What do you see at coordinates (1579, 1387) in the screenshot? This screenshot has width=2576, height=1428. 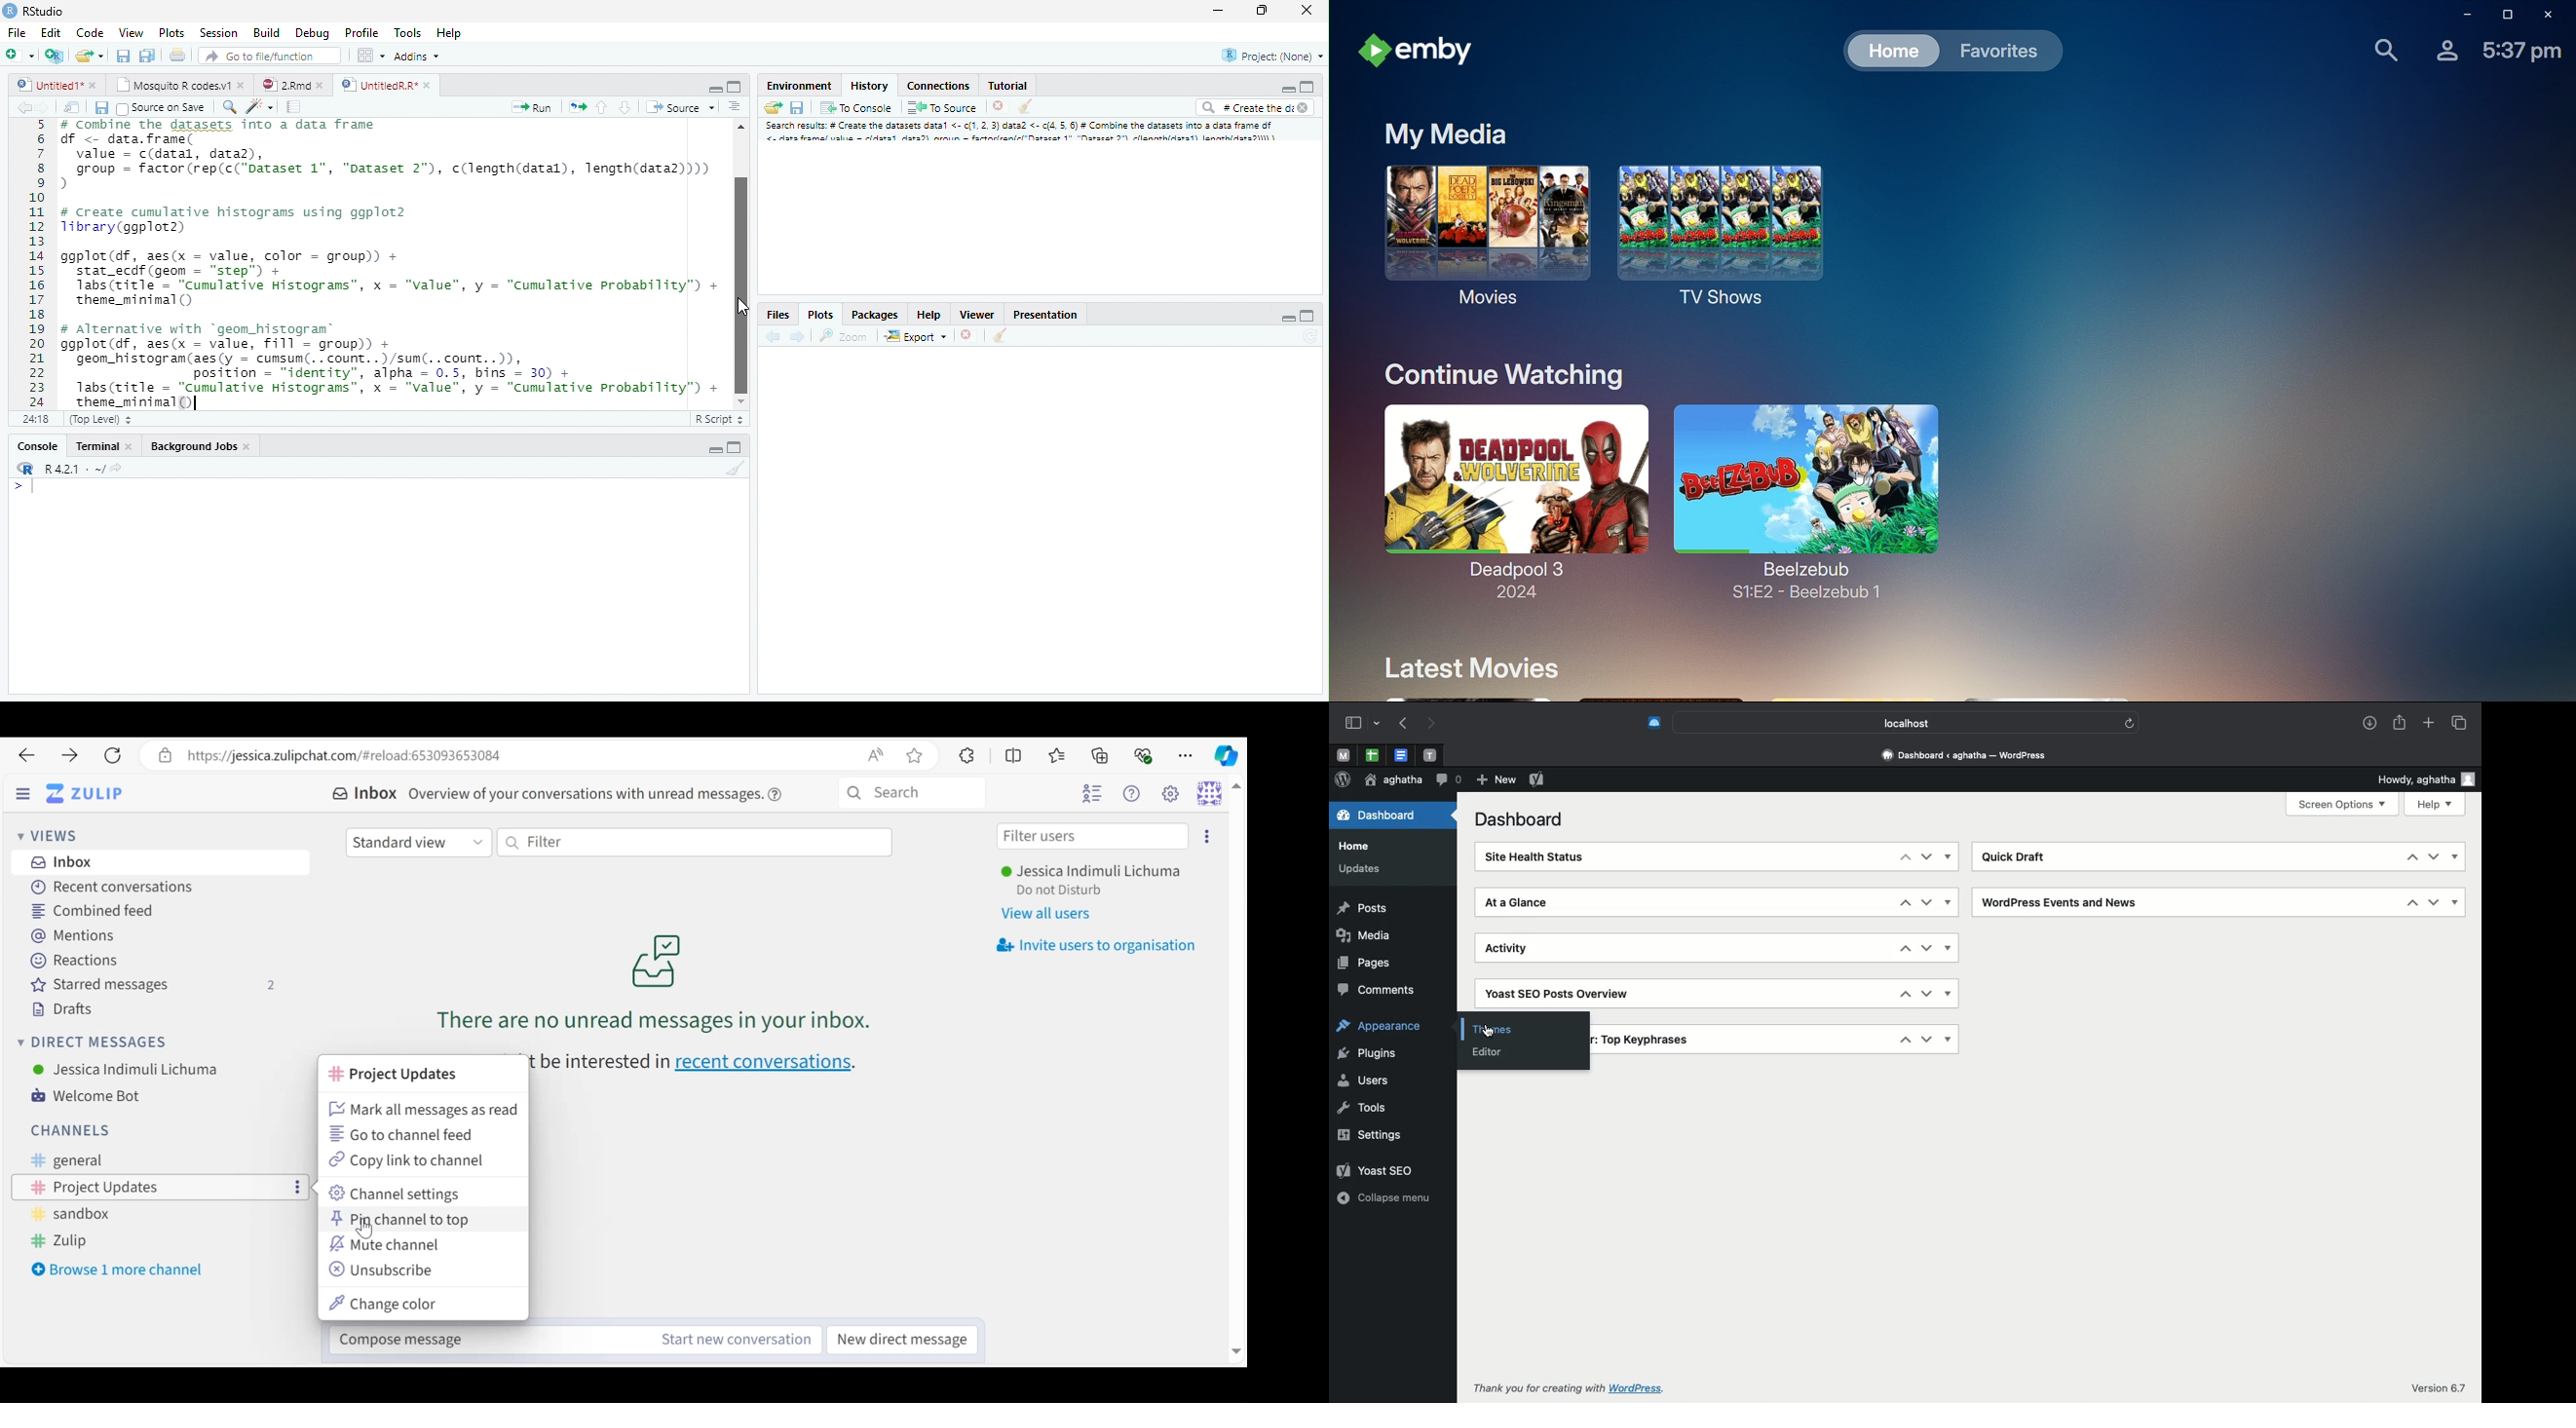 I see `Thank you for creating with wordpress` at bounding box center [1579, 1387].